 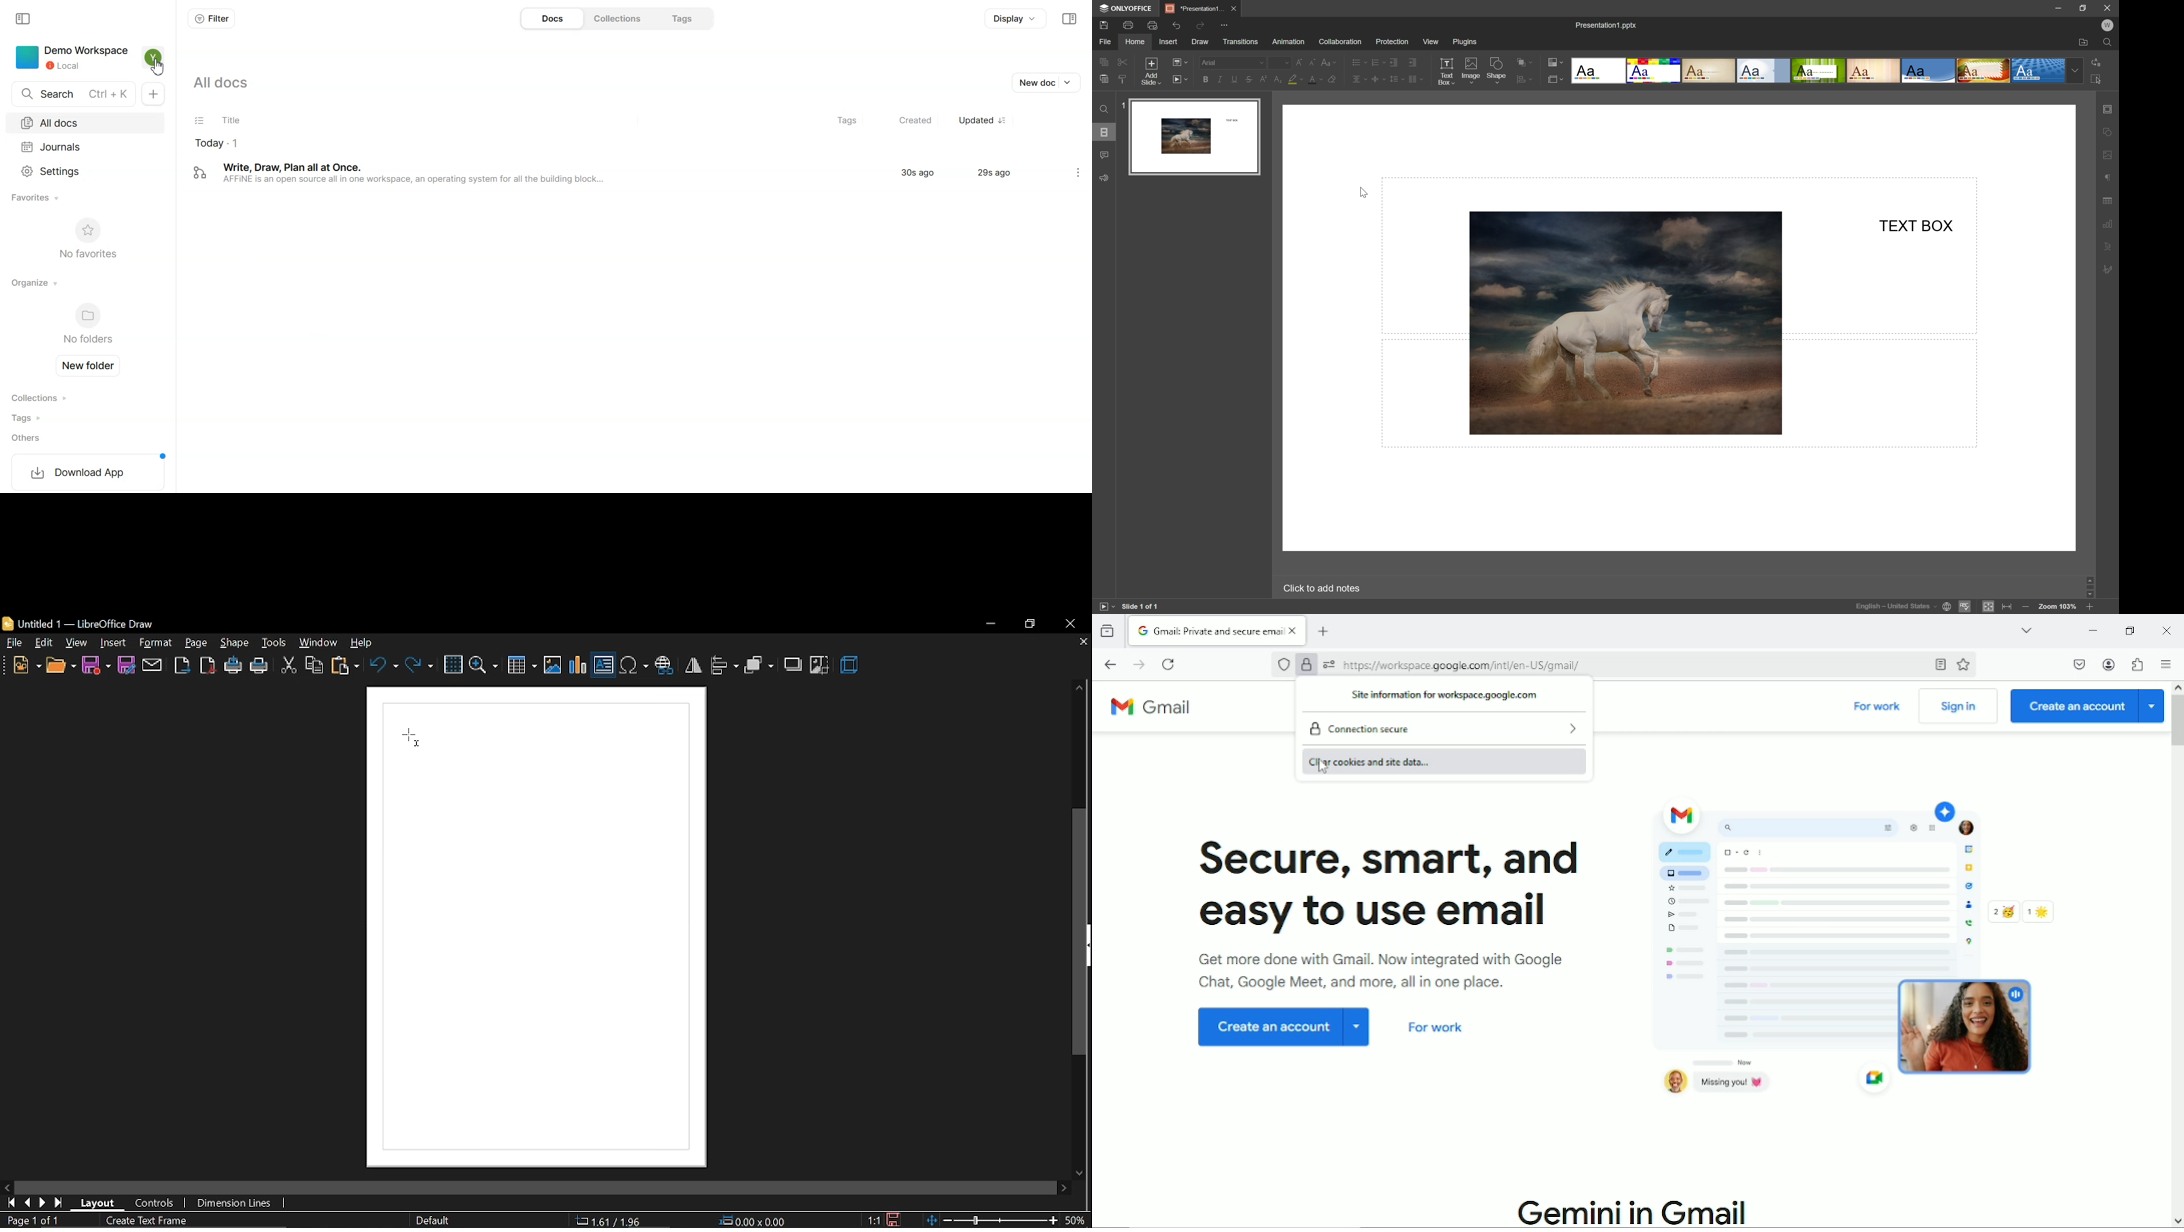 What do you see at coordinates (1984, 71) in the screenshot?
I see `Safari` at bounding box center [1984, 71].